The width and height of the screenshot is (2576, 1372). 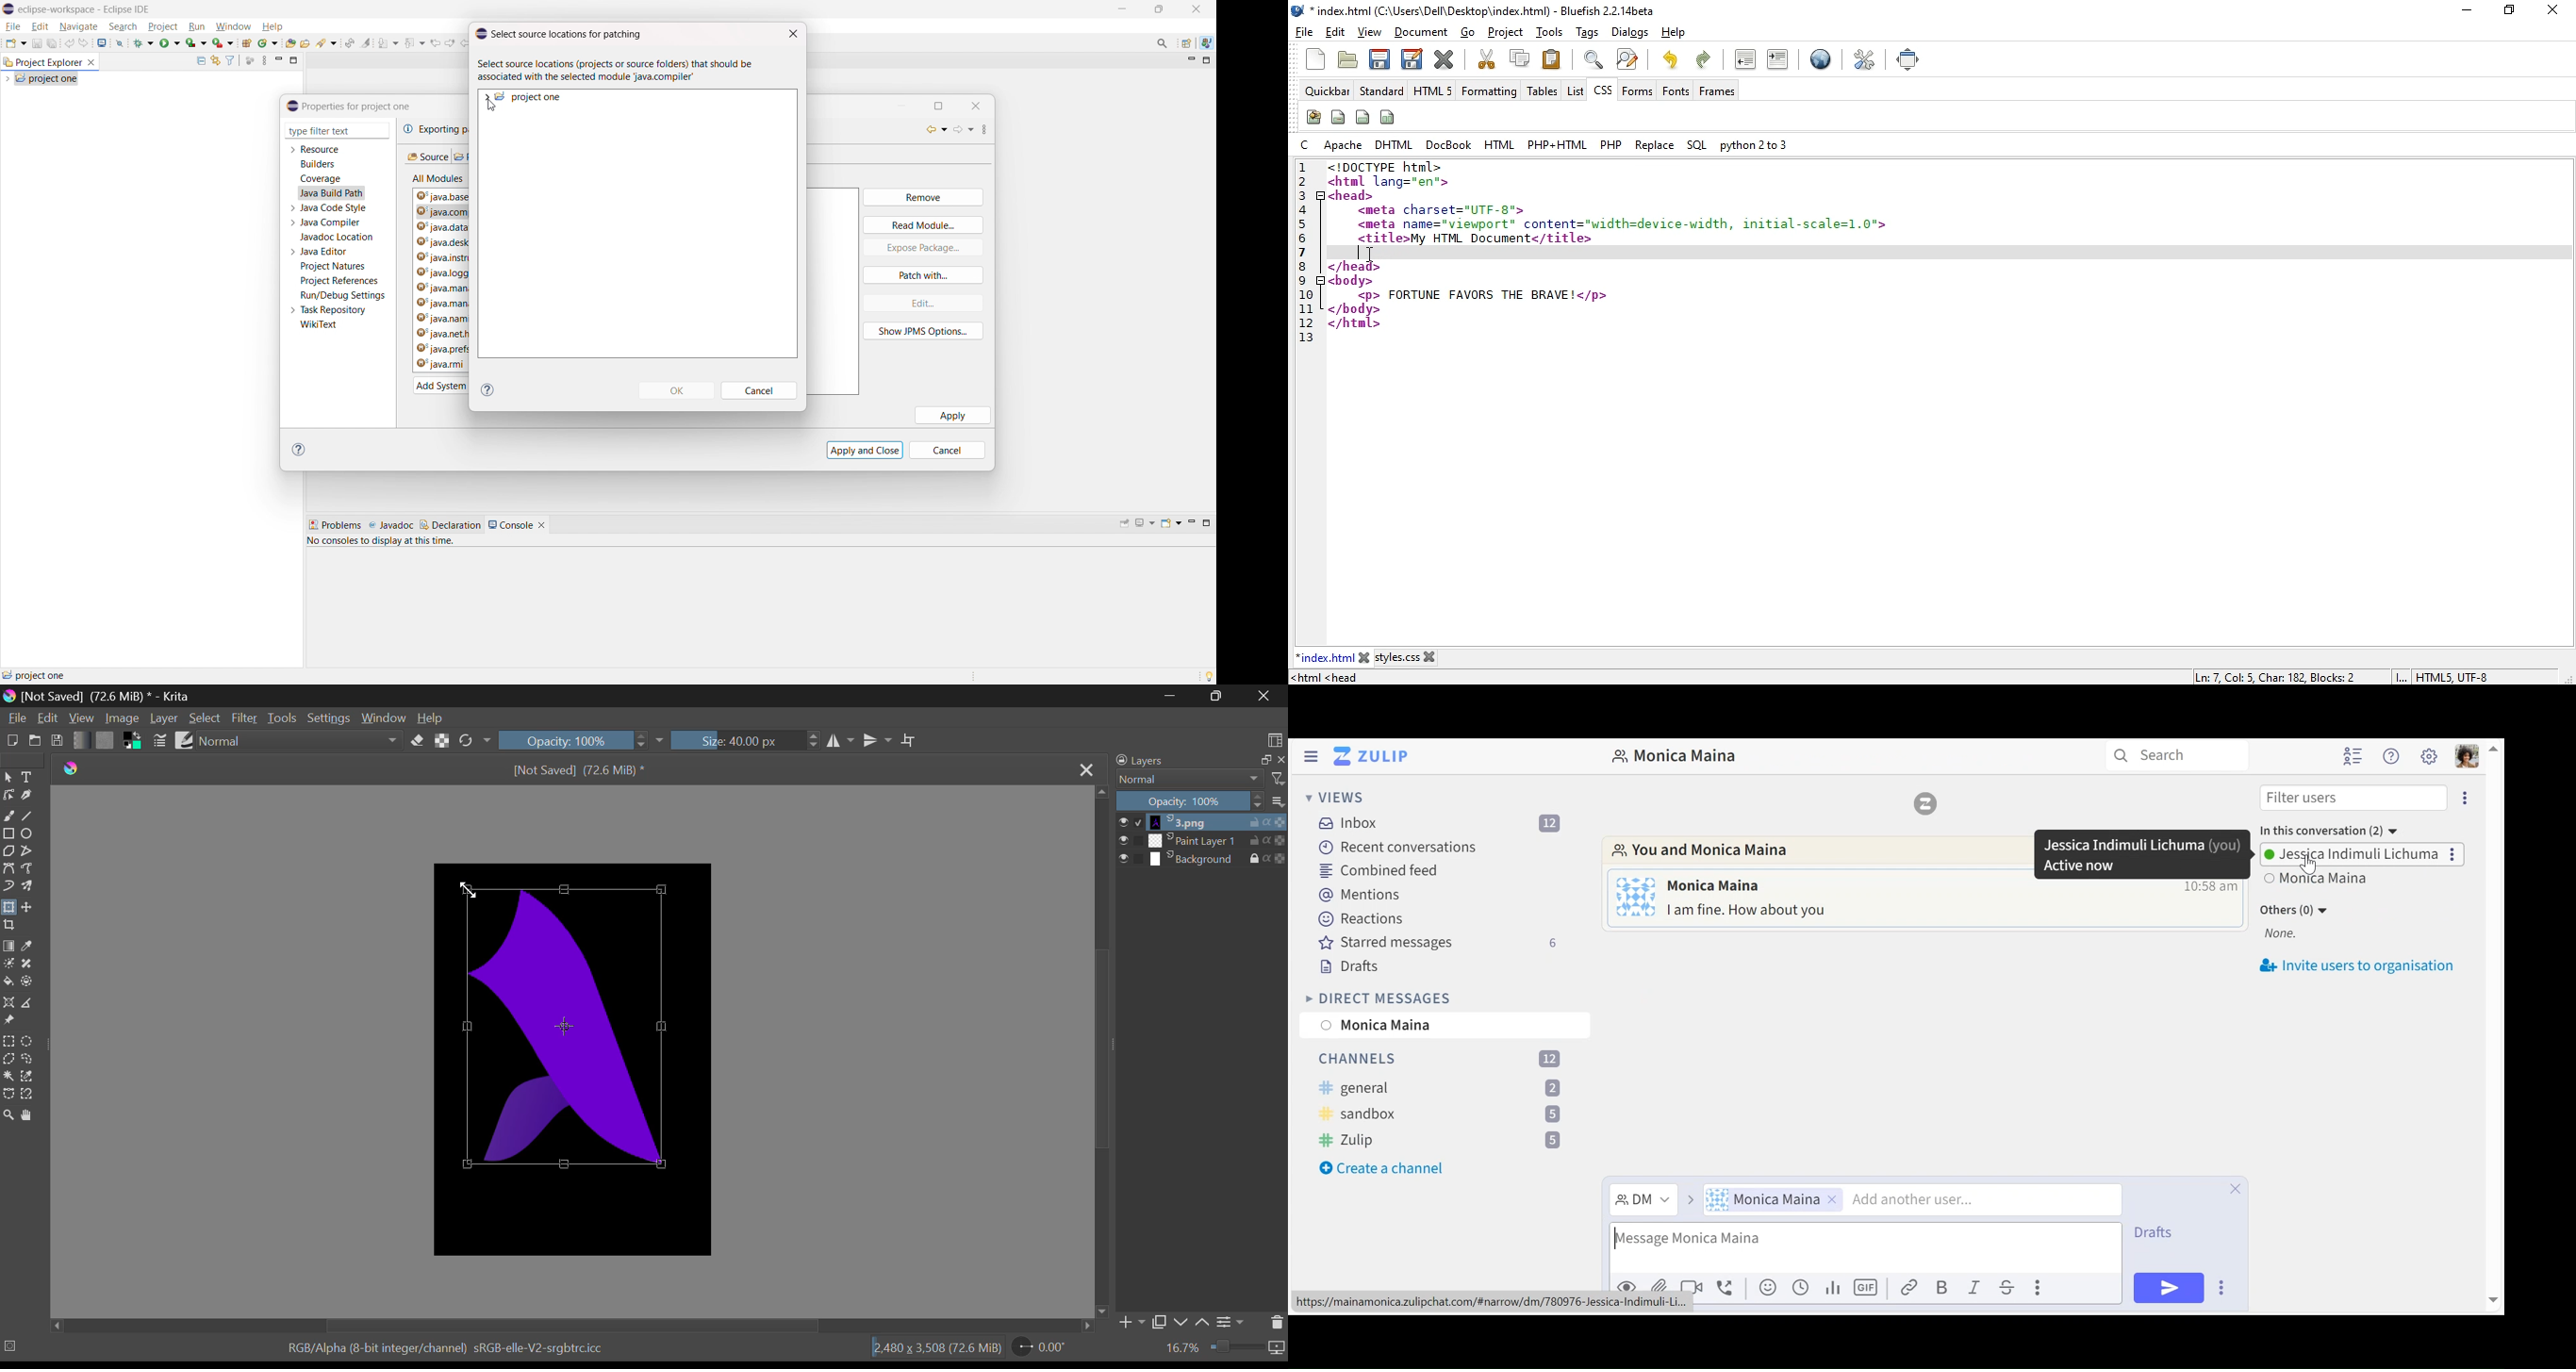 What do you see at coordinates (1867, 1289) in the screenshot?
I see `Add GIF` at bounding box center [1867, 1289].